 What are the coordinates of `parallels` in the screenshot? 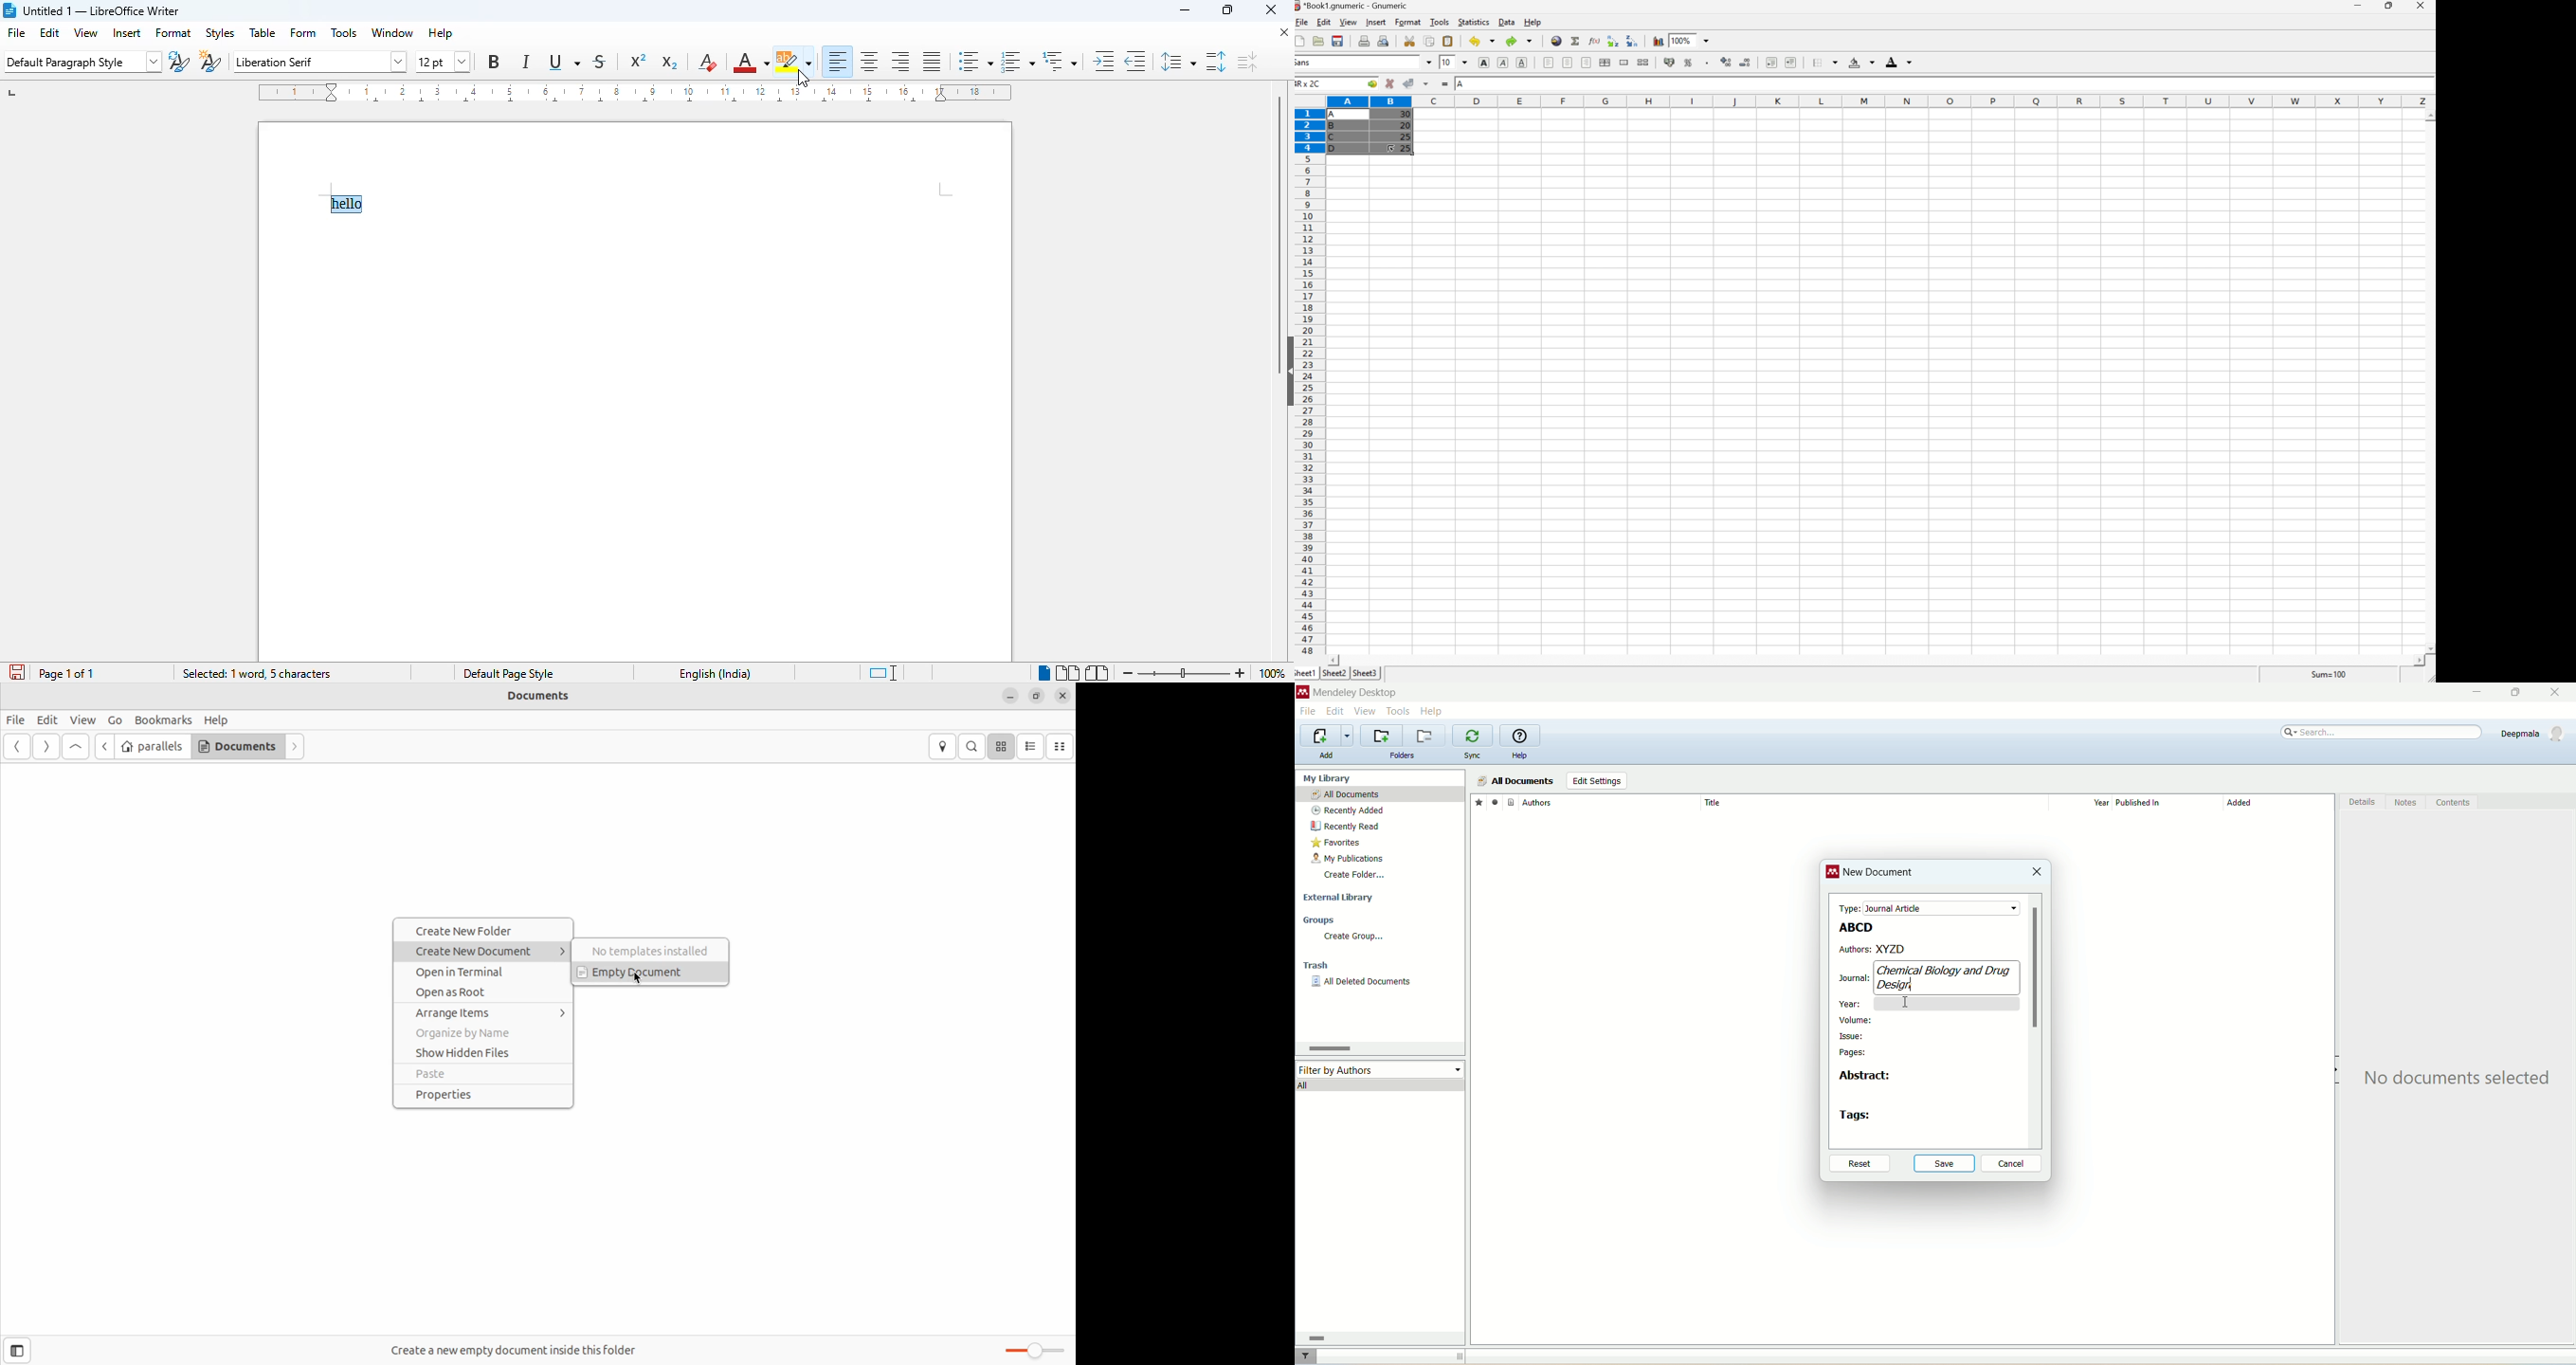 It's located at (152, 747).